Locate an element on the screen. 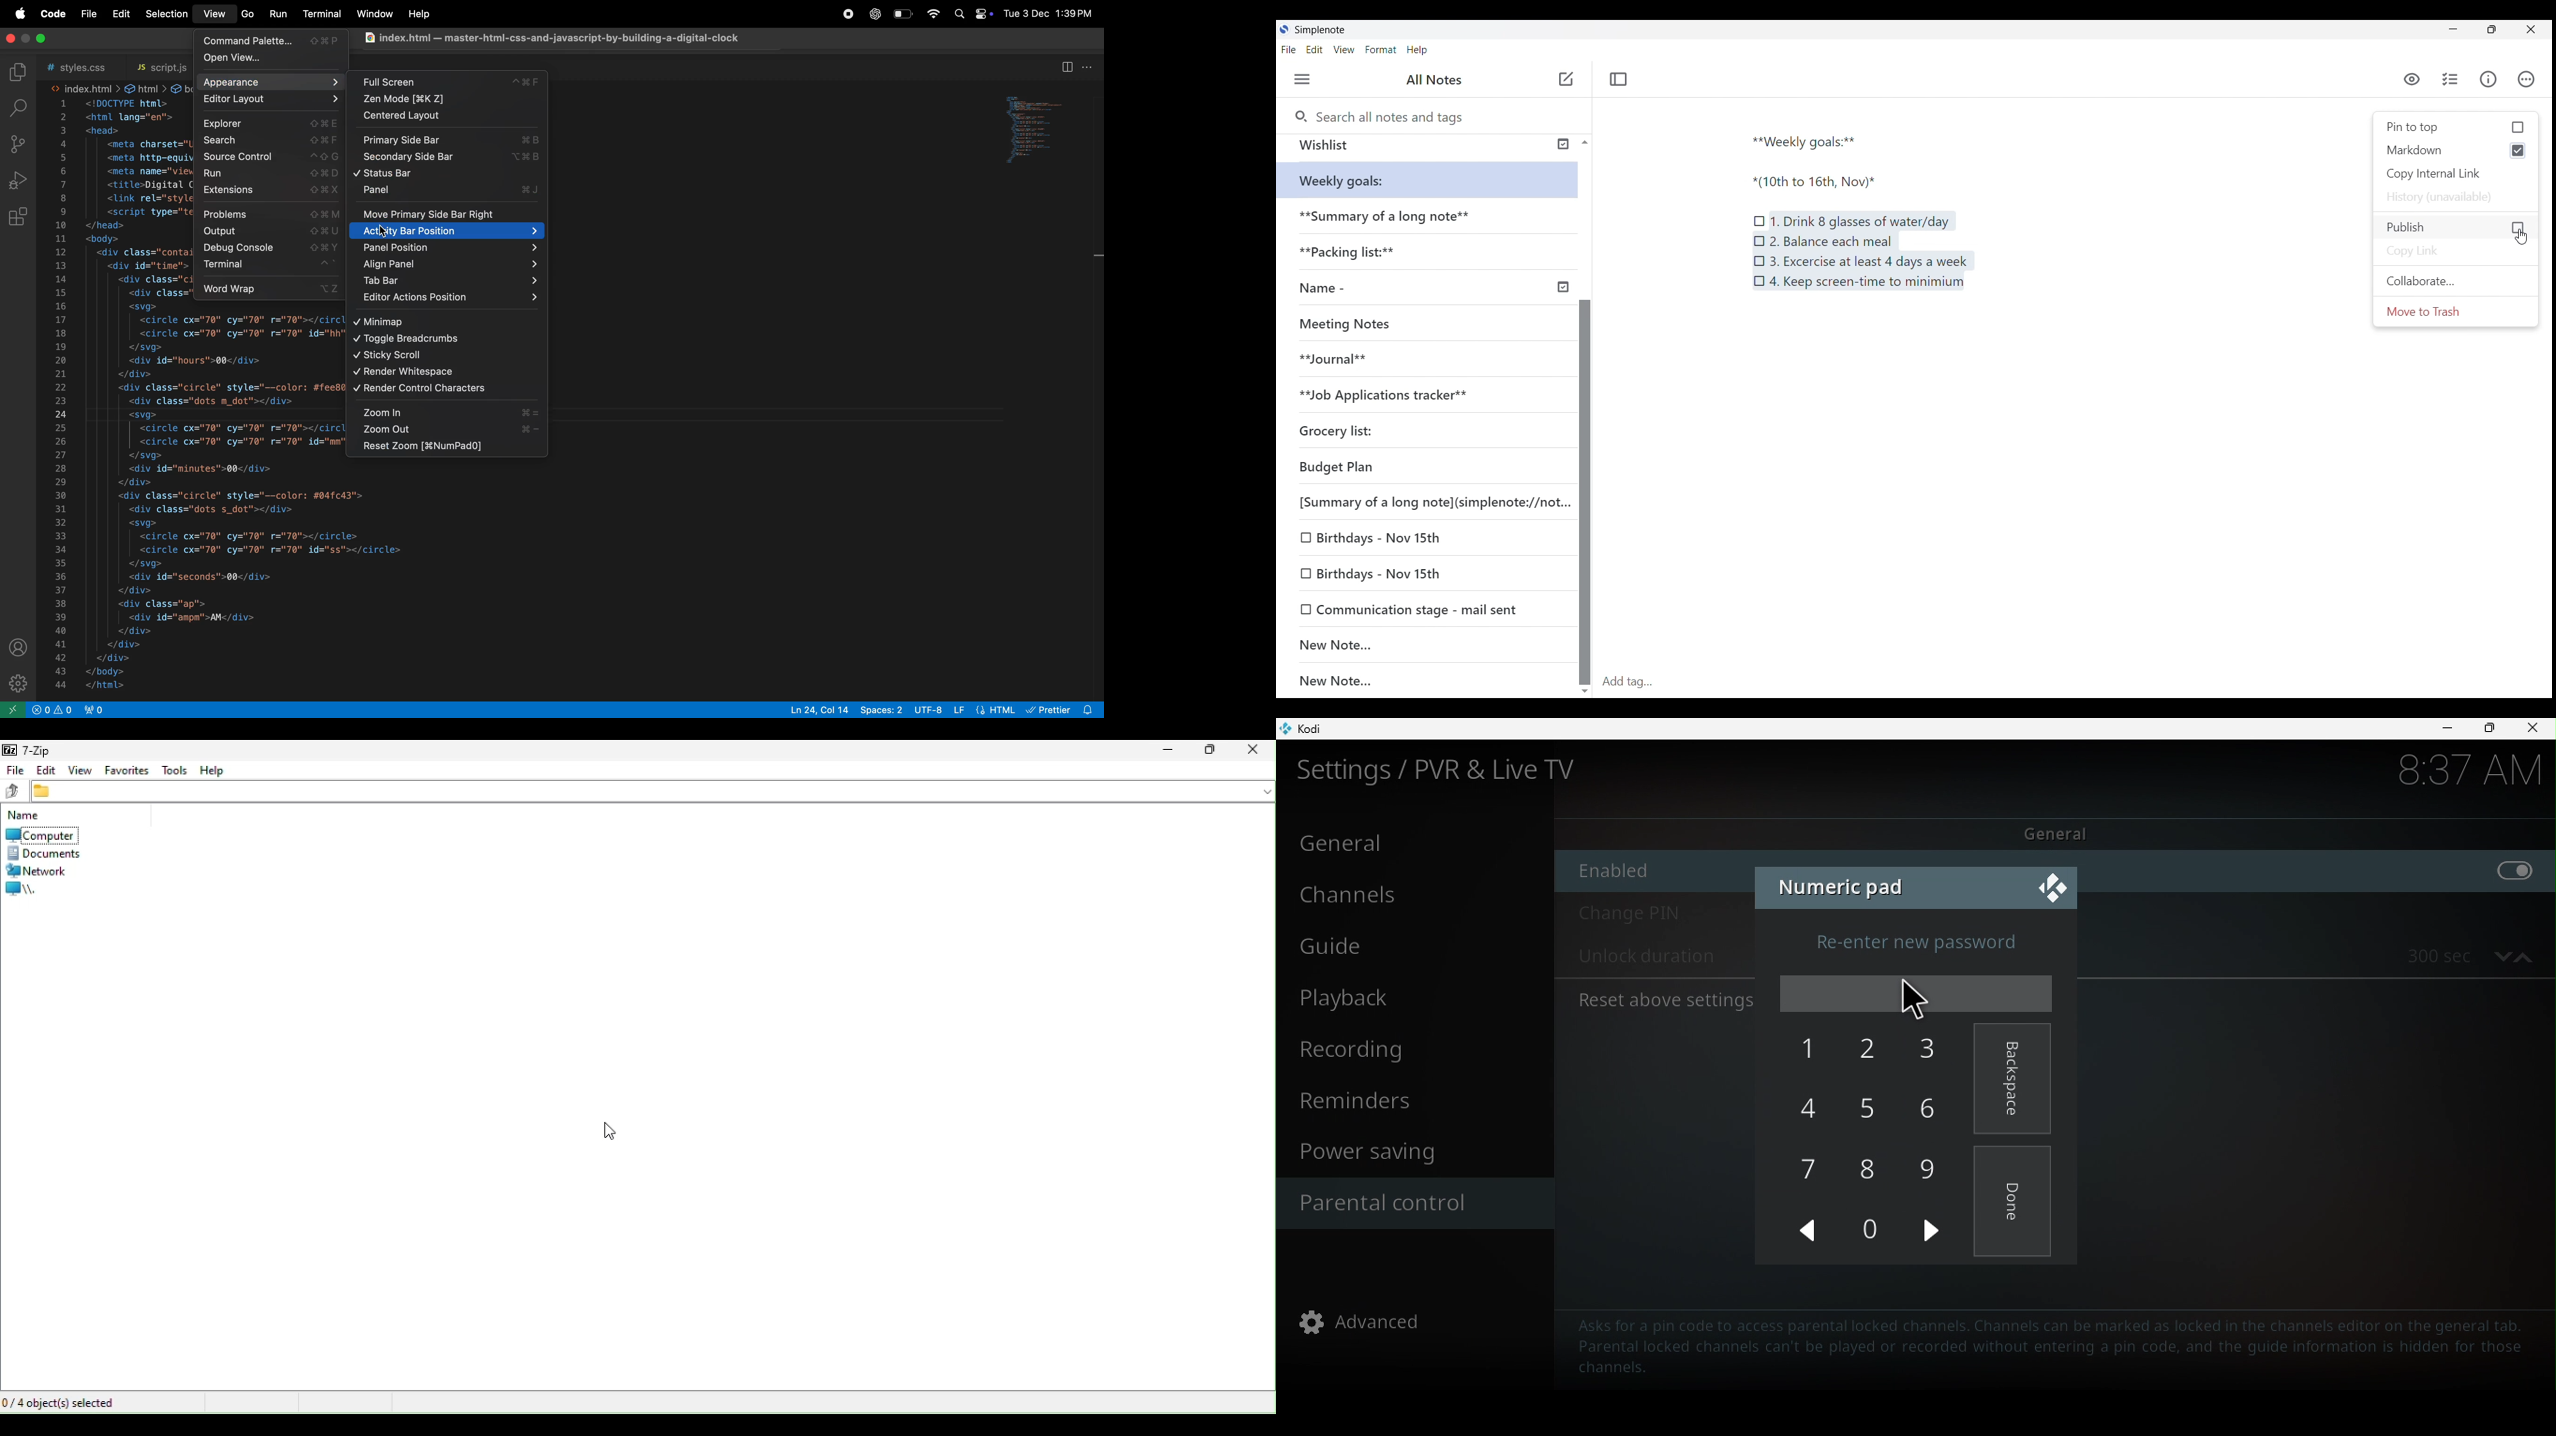 This screenshot has width=2576, height=1456. editpr action position is located at coordinates (451, 299).